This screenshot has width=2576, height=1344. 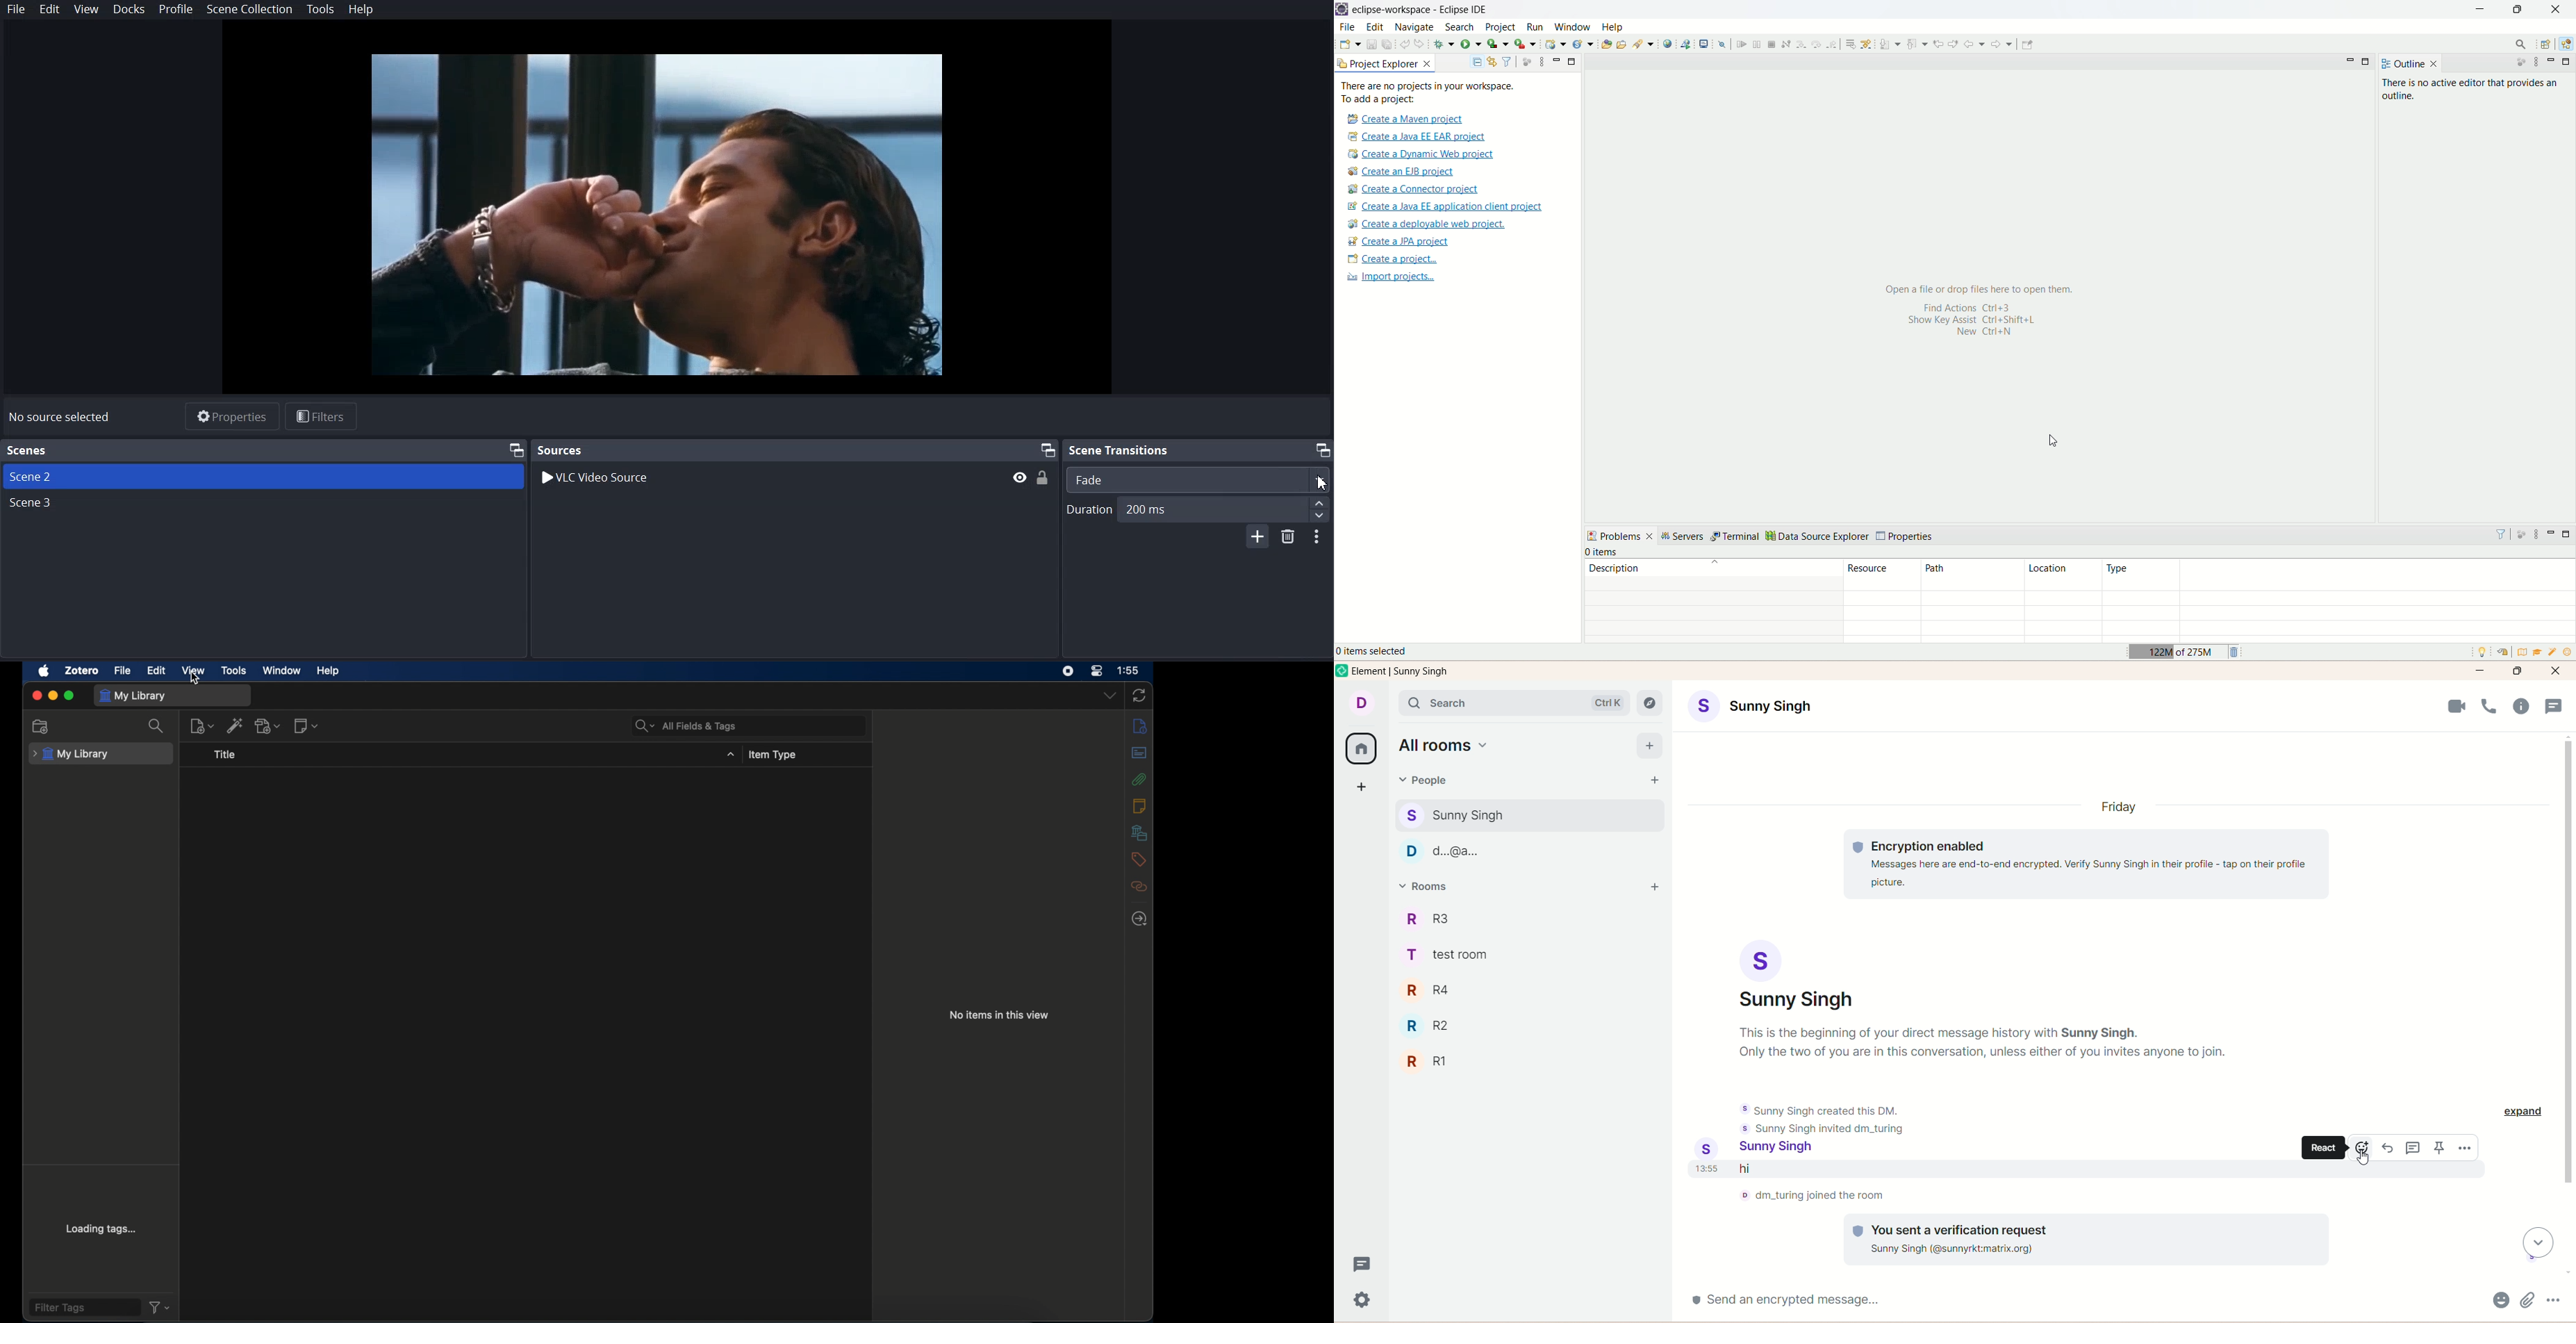 What do you see at coordinates (2176, 650) in the screenshot?
I see `122M of 275M` at bounding box center [2176, 650].